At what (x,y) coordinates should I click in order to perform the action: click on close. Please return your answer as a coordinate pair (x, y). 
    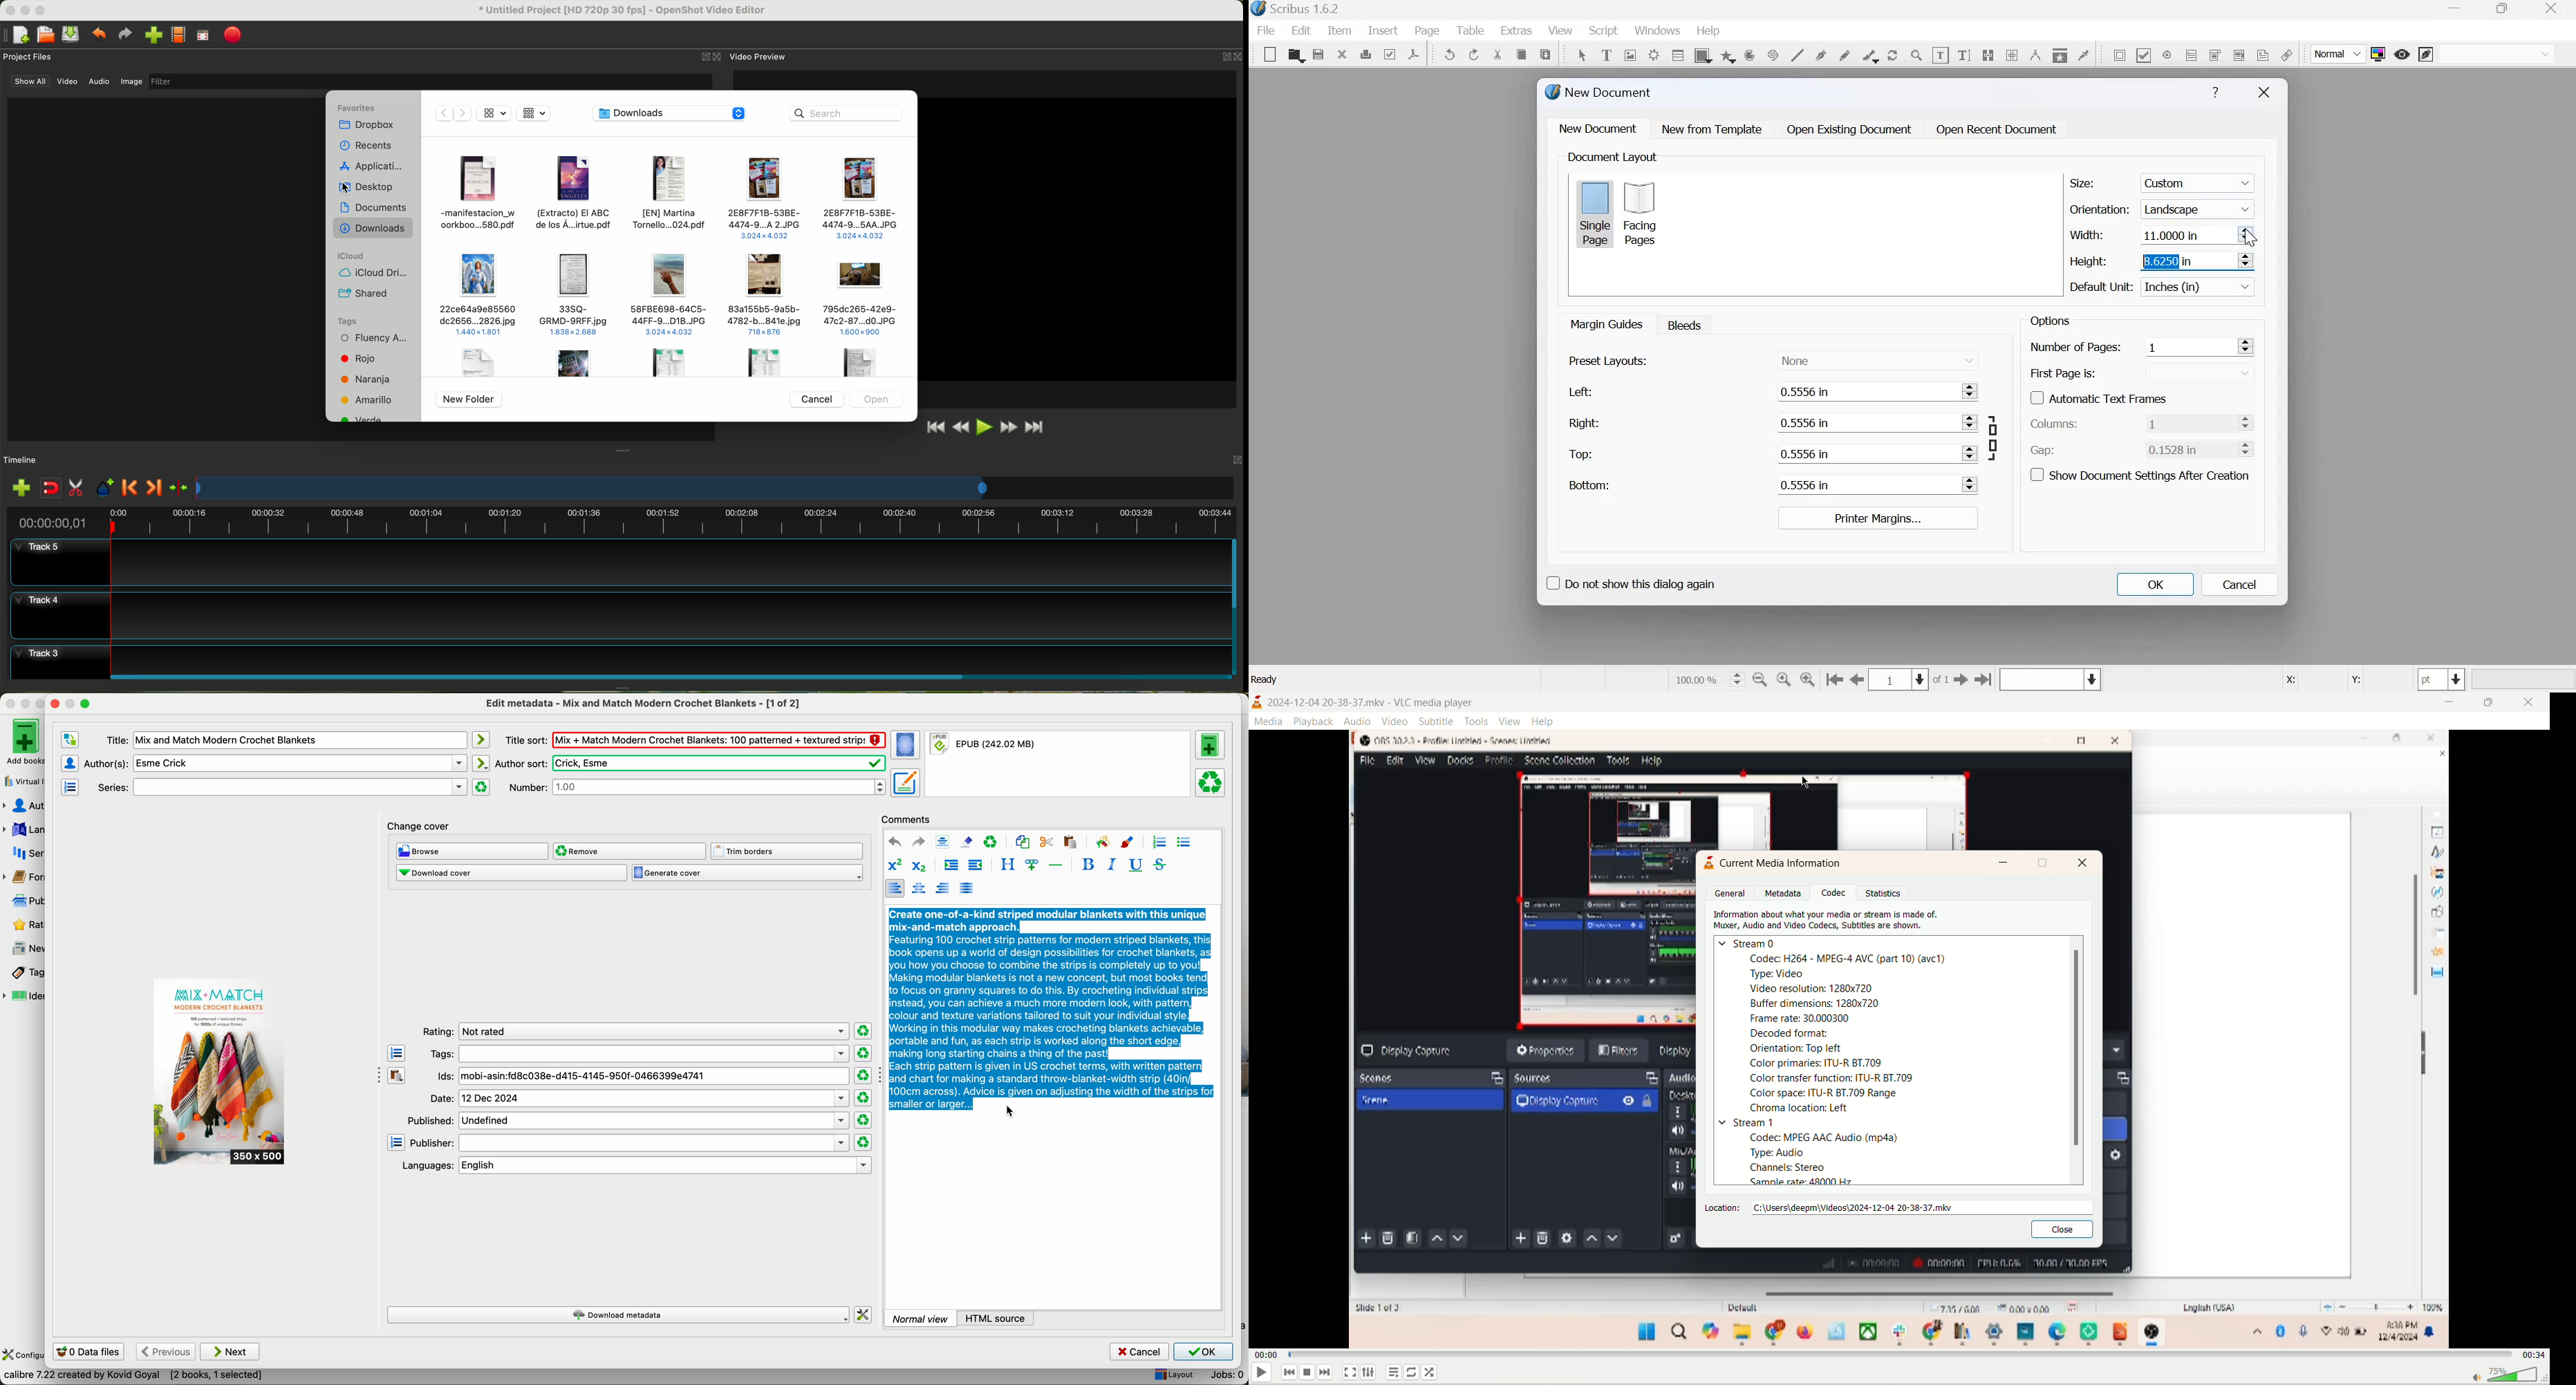
    Looking at the image, I should click on (2555, 8).